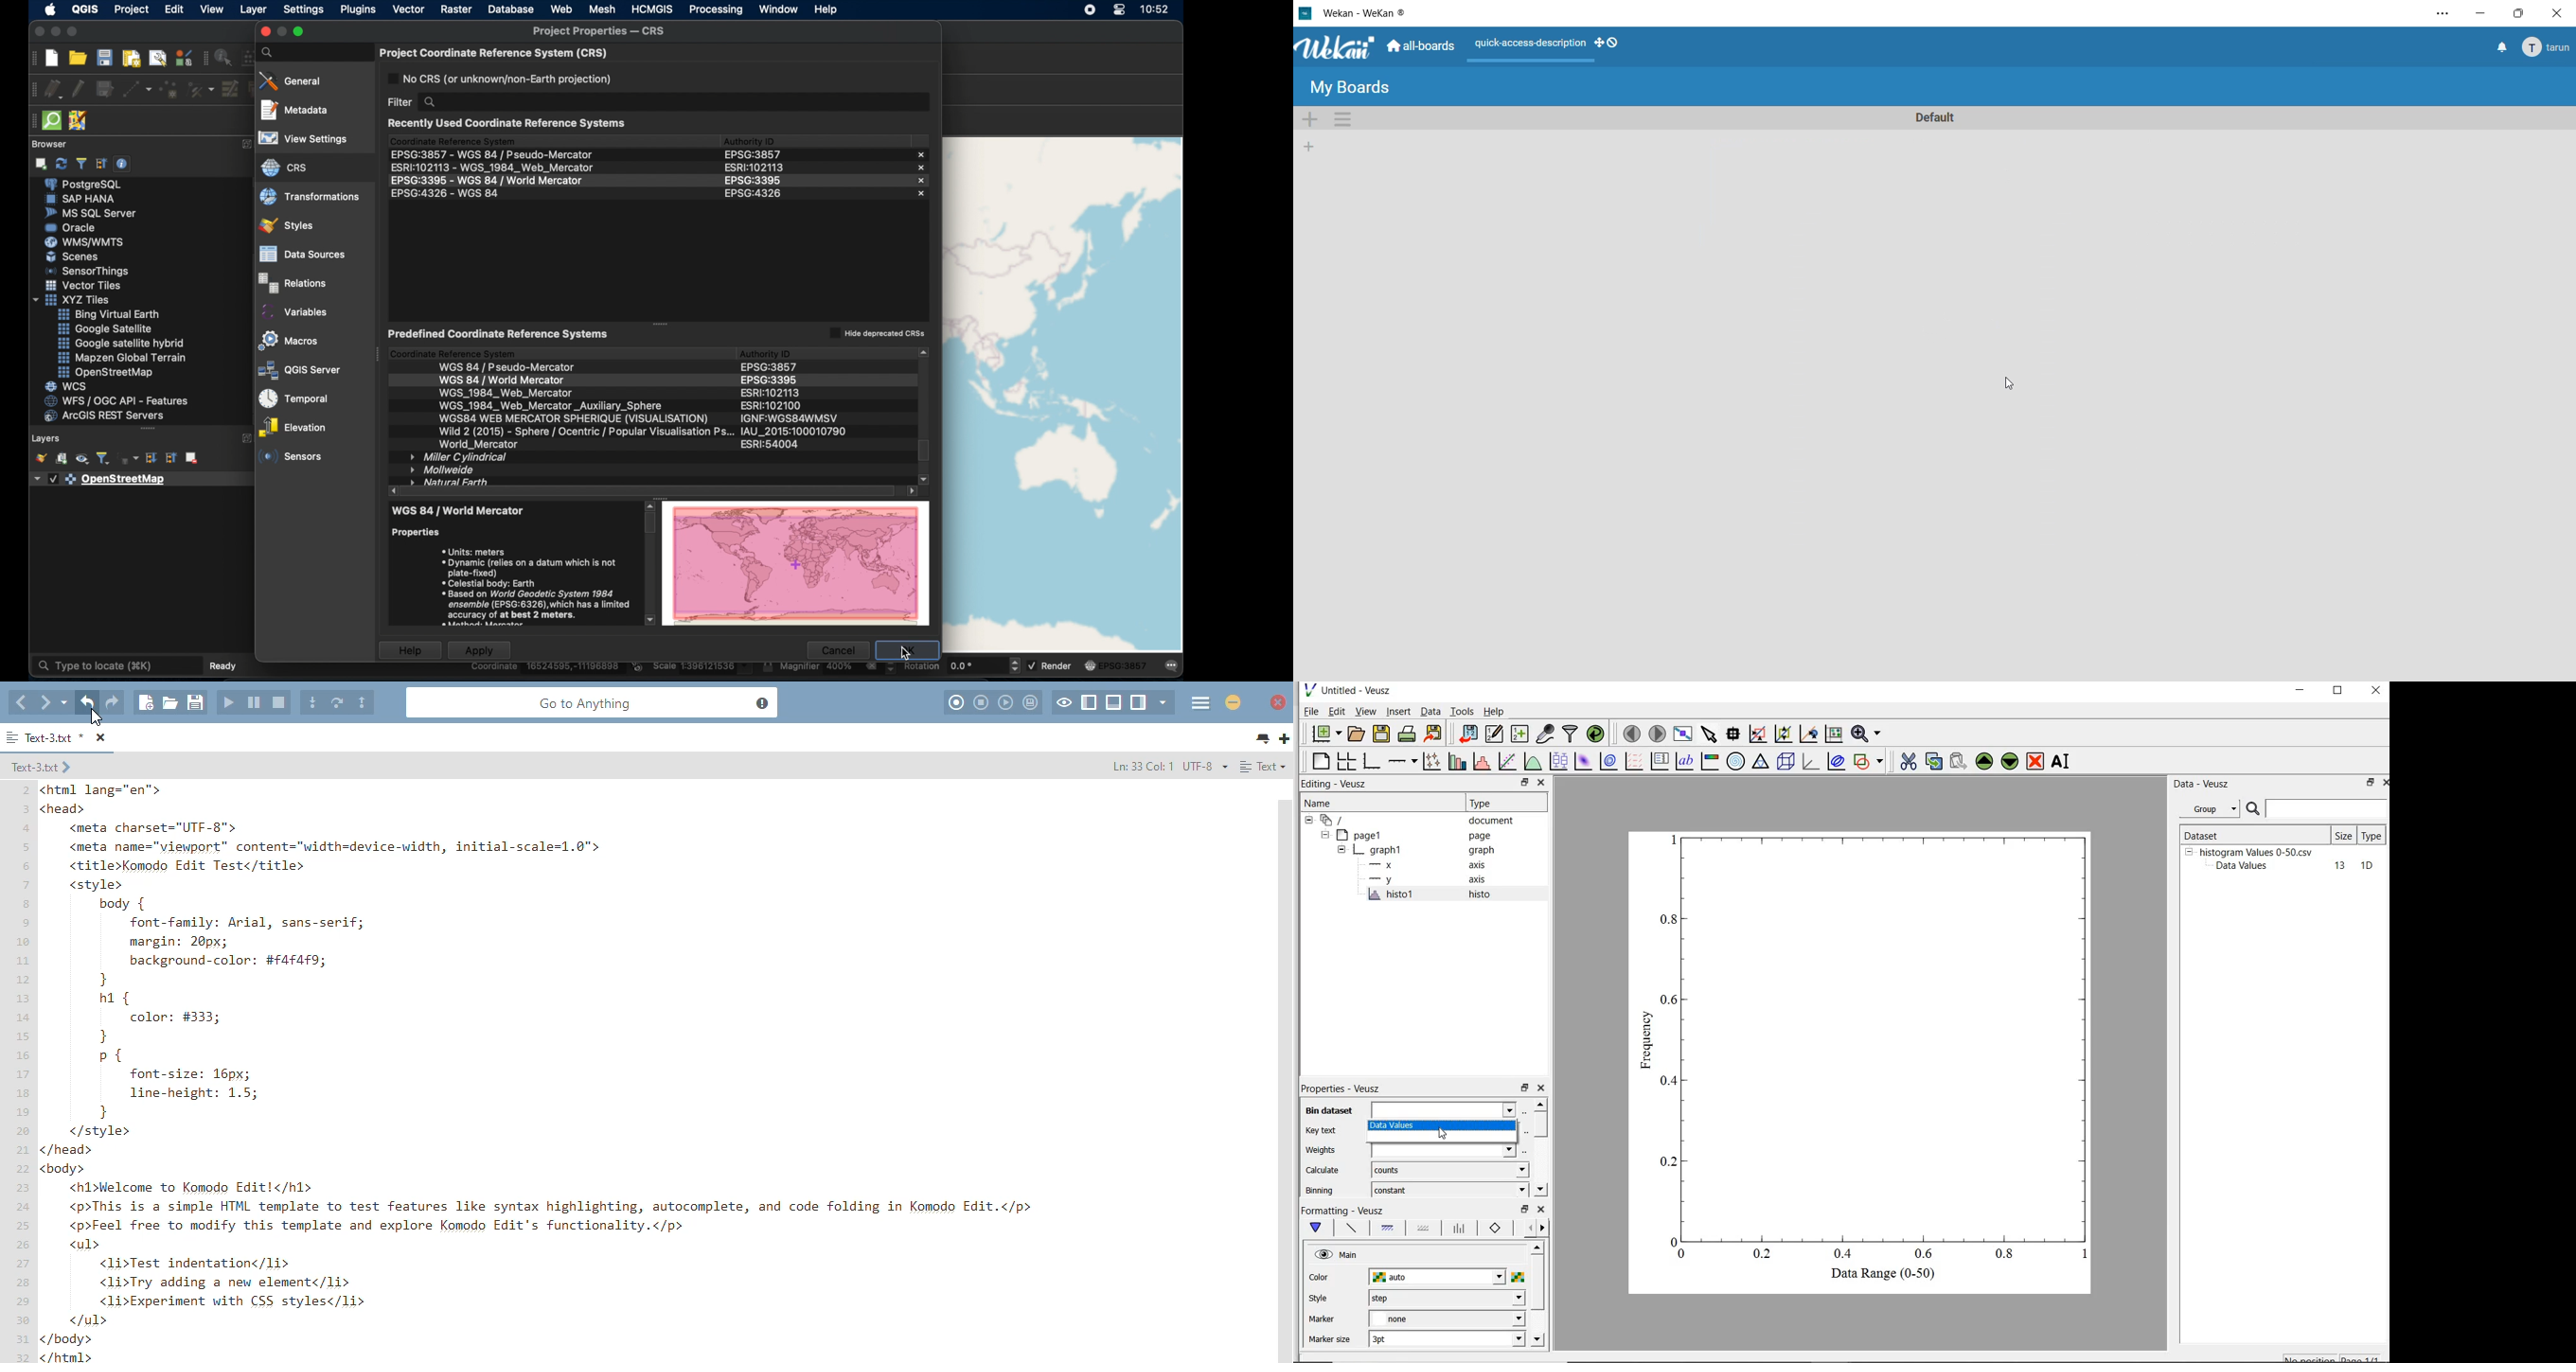 This screenshot has width=2576, height=1372. I want to click on name, so click(1317, 804).